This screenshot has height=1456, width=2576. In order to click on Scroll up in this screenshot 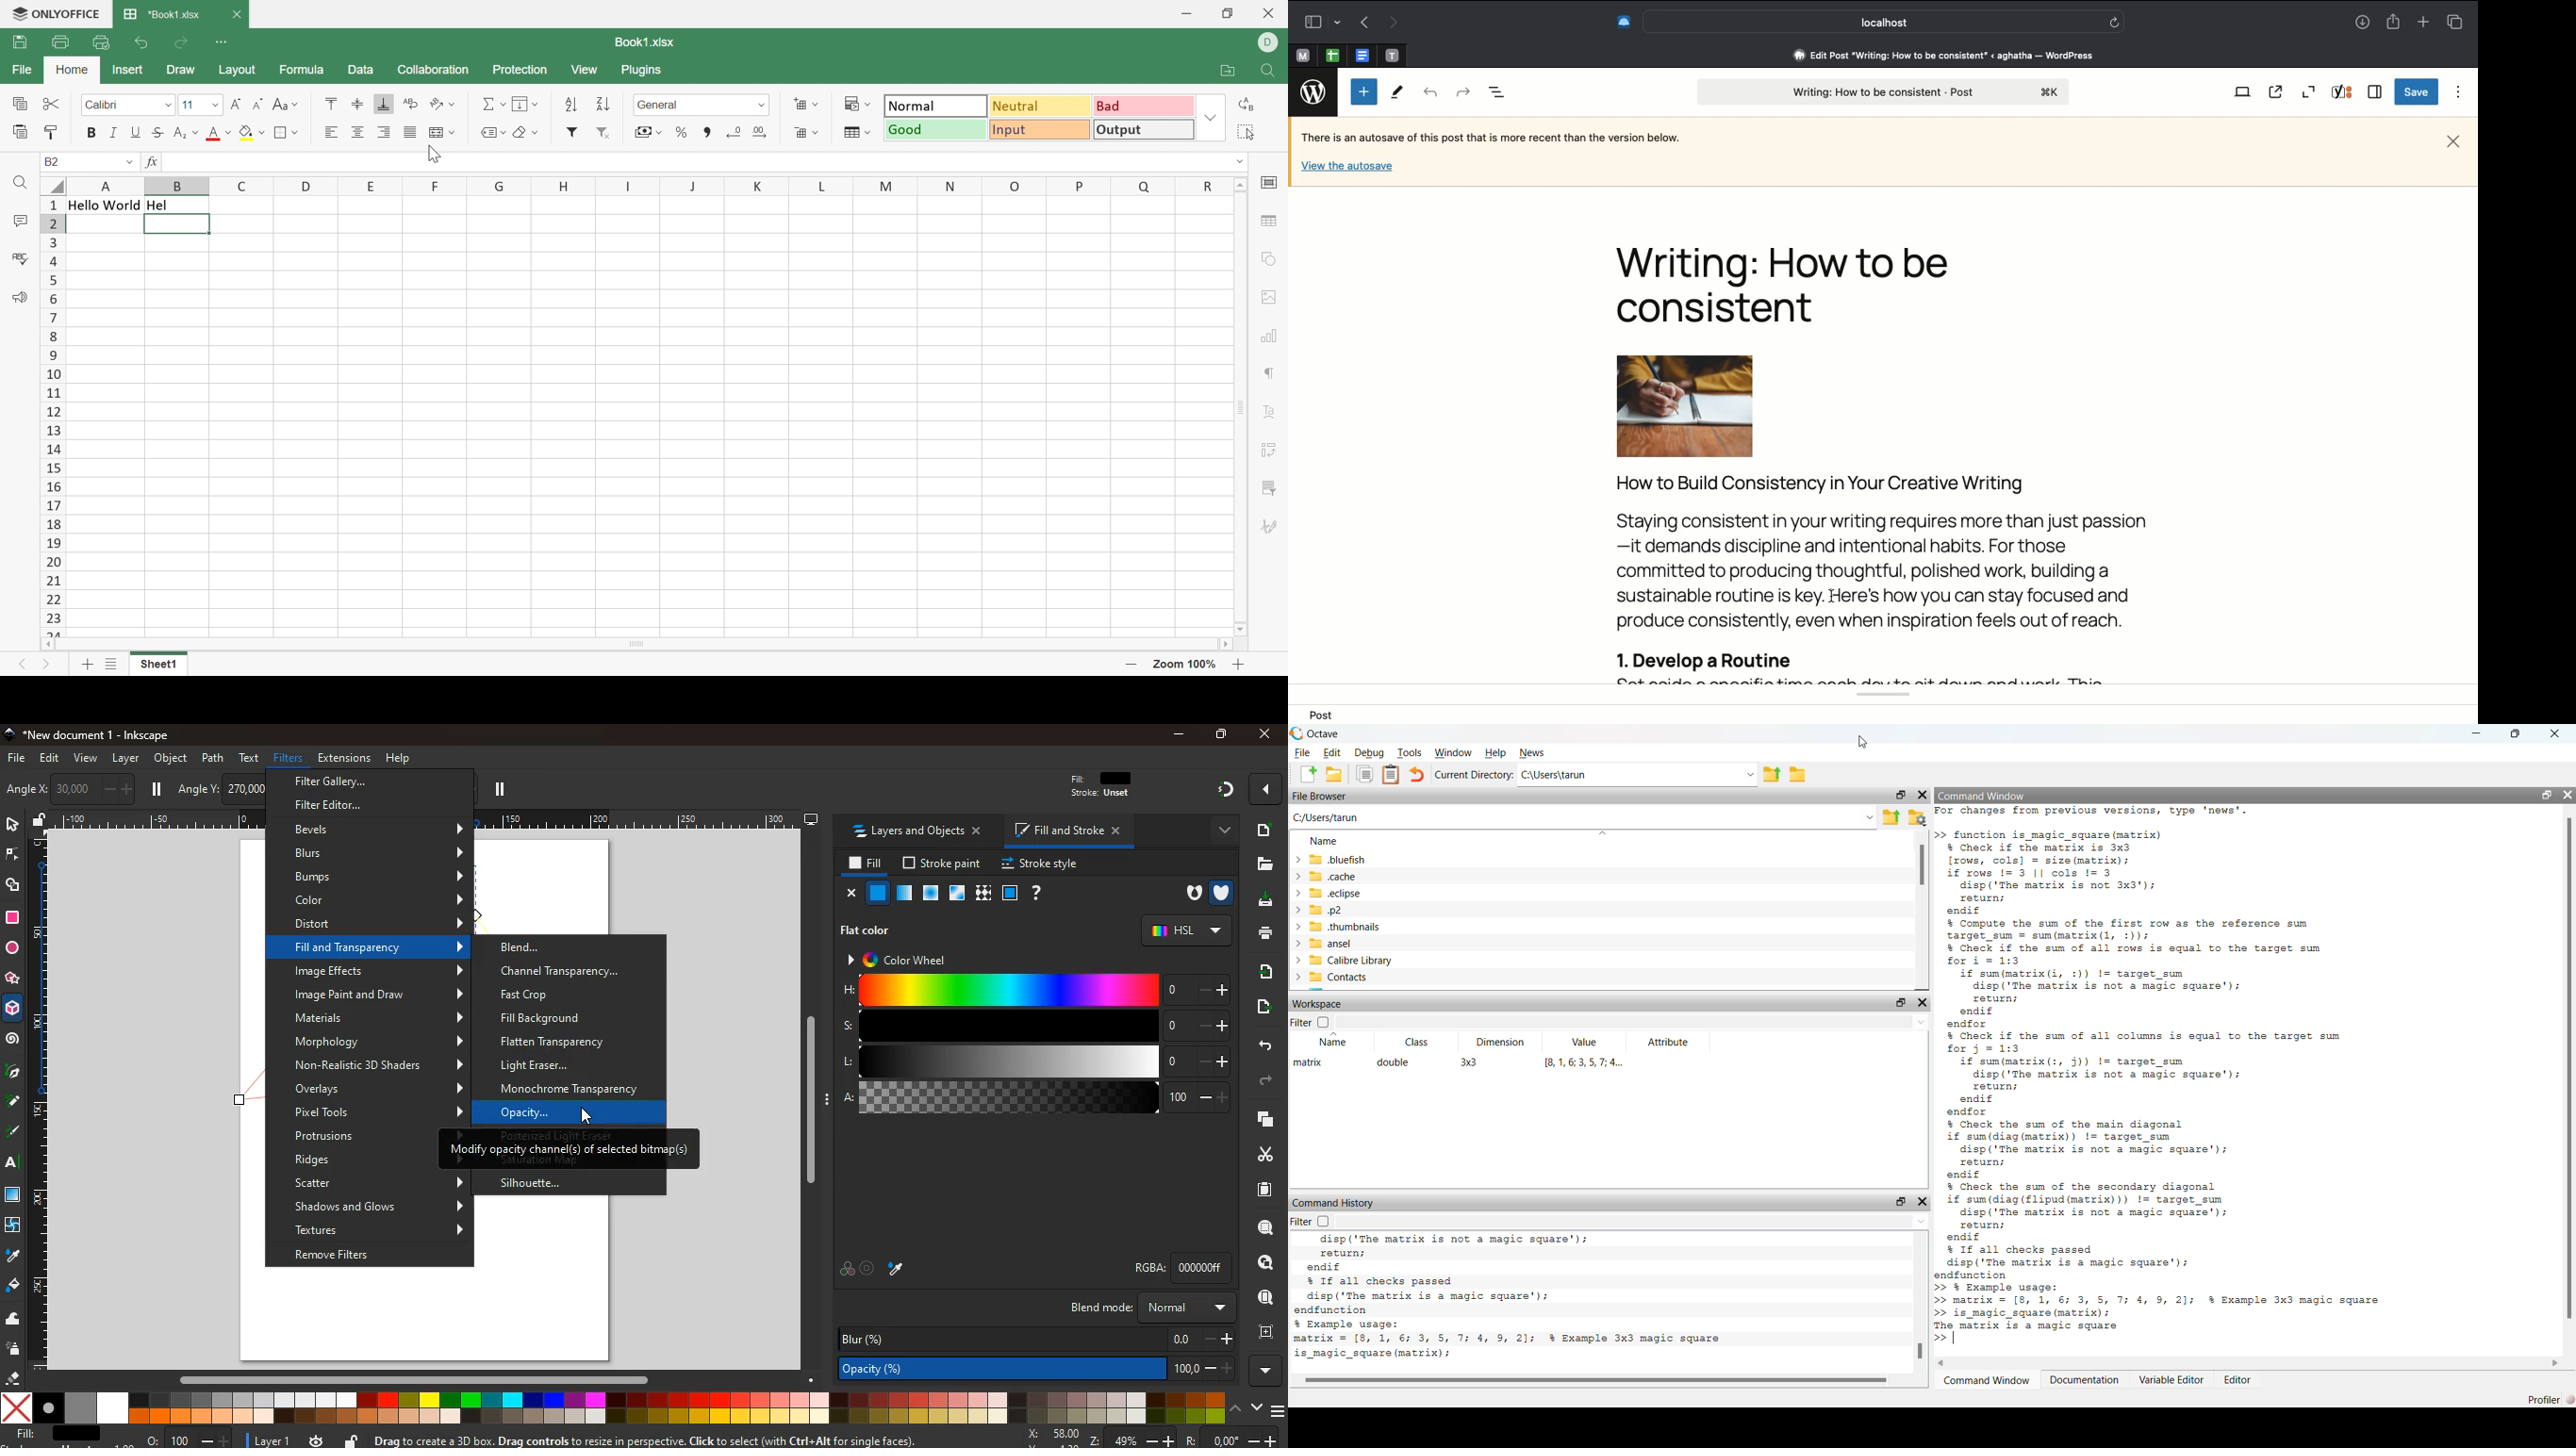, I will do `click(1240, 184)`.